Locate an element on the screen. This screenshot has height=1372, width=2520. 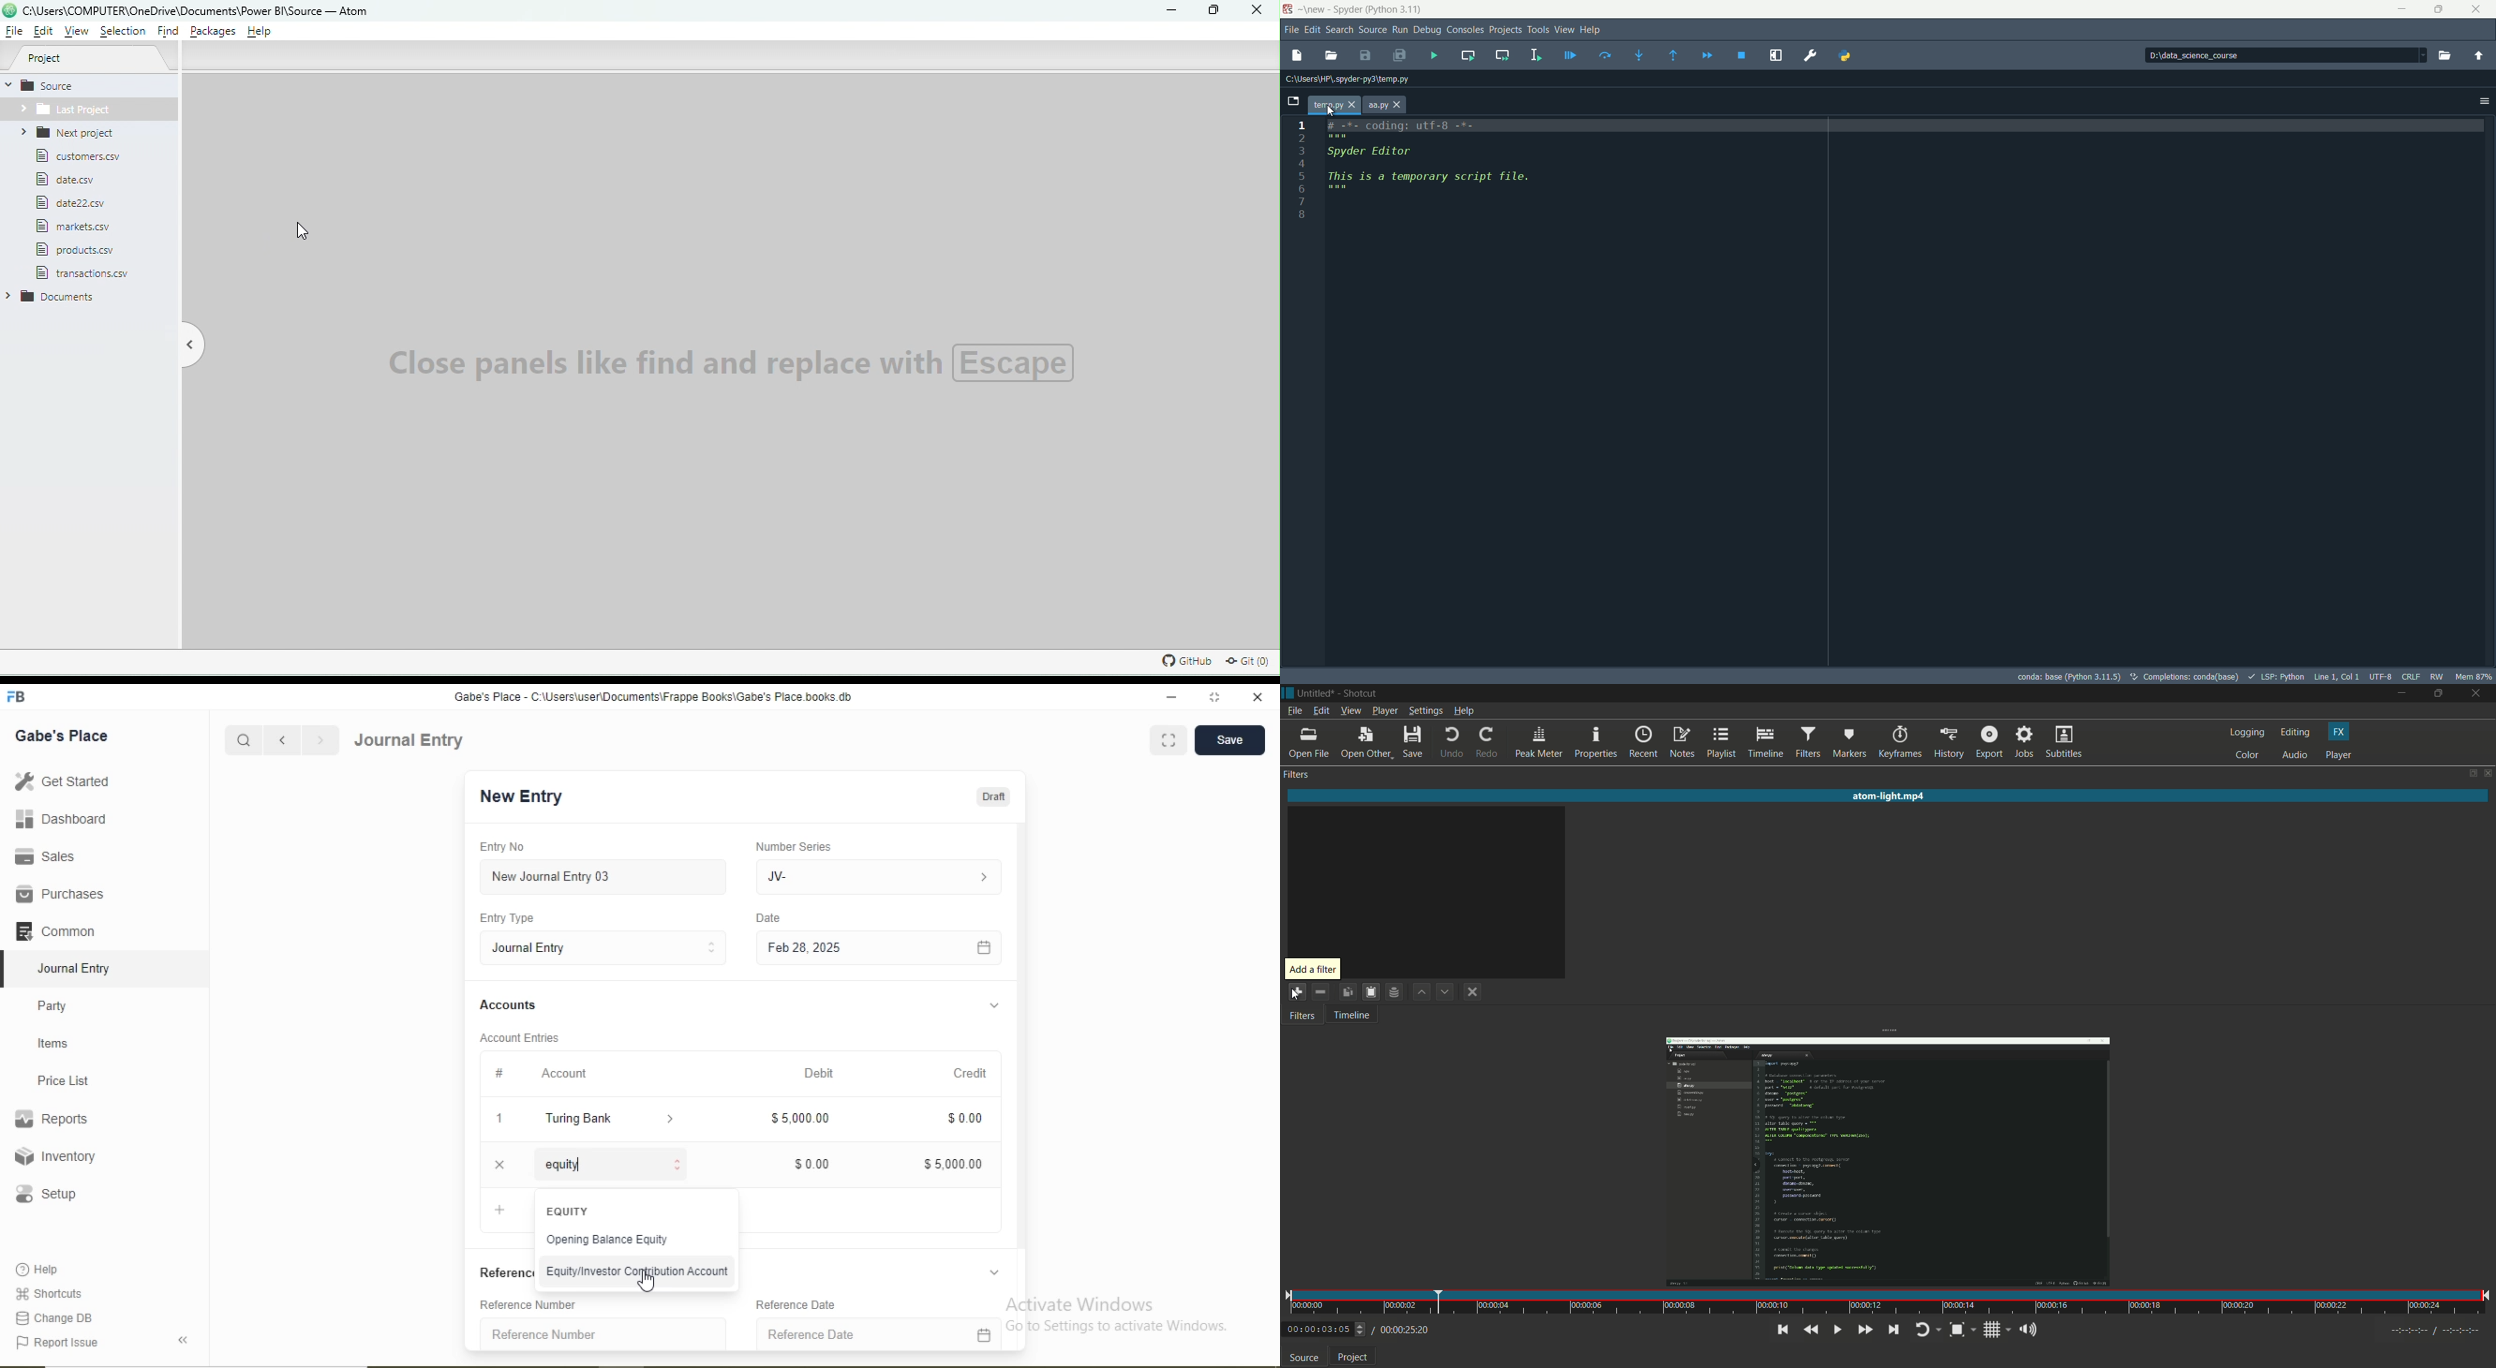
Journal Entry is located at coordinates (76, 969).